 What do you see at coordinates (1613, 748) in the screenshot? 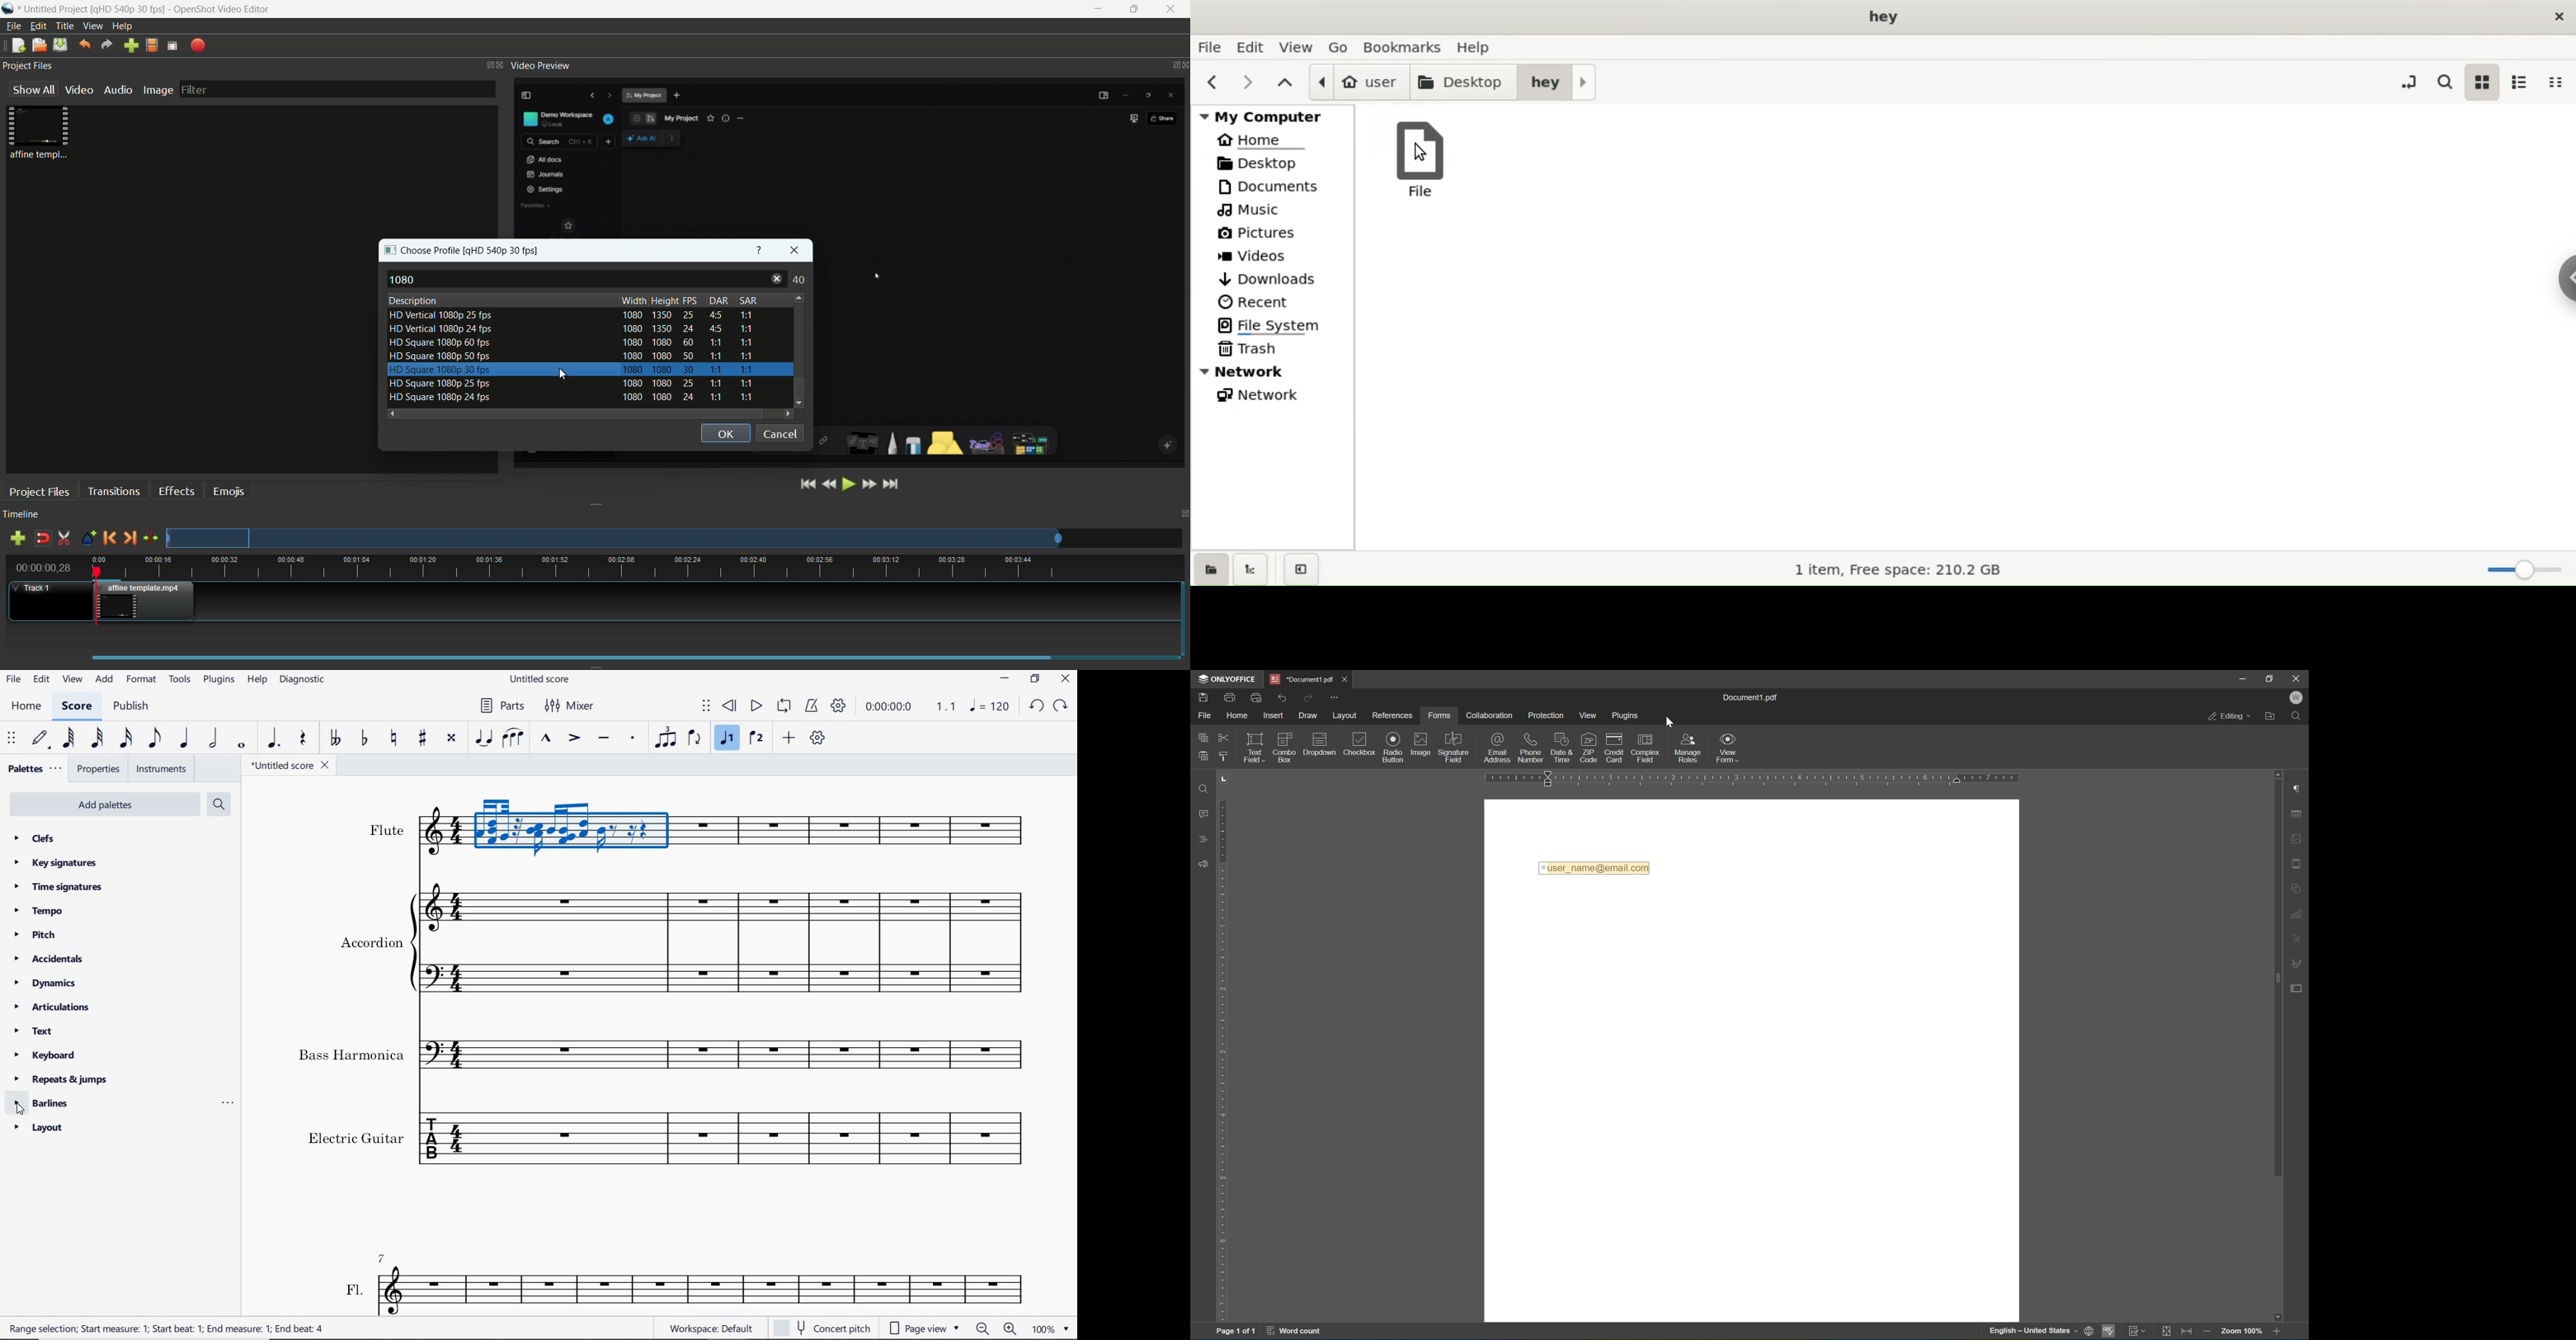
I see `credit card` at bounding box center [1613, 748].